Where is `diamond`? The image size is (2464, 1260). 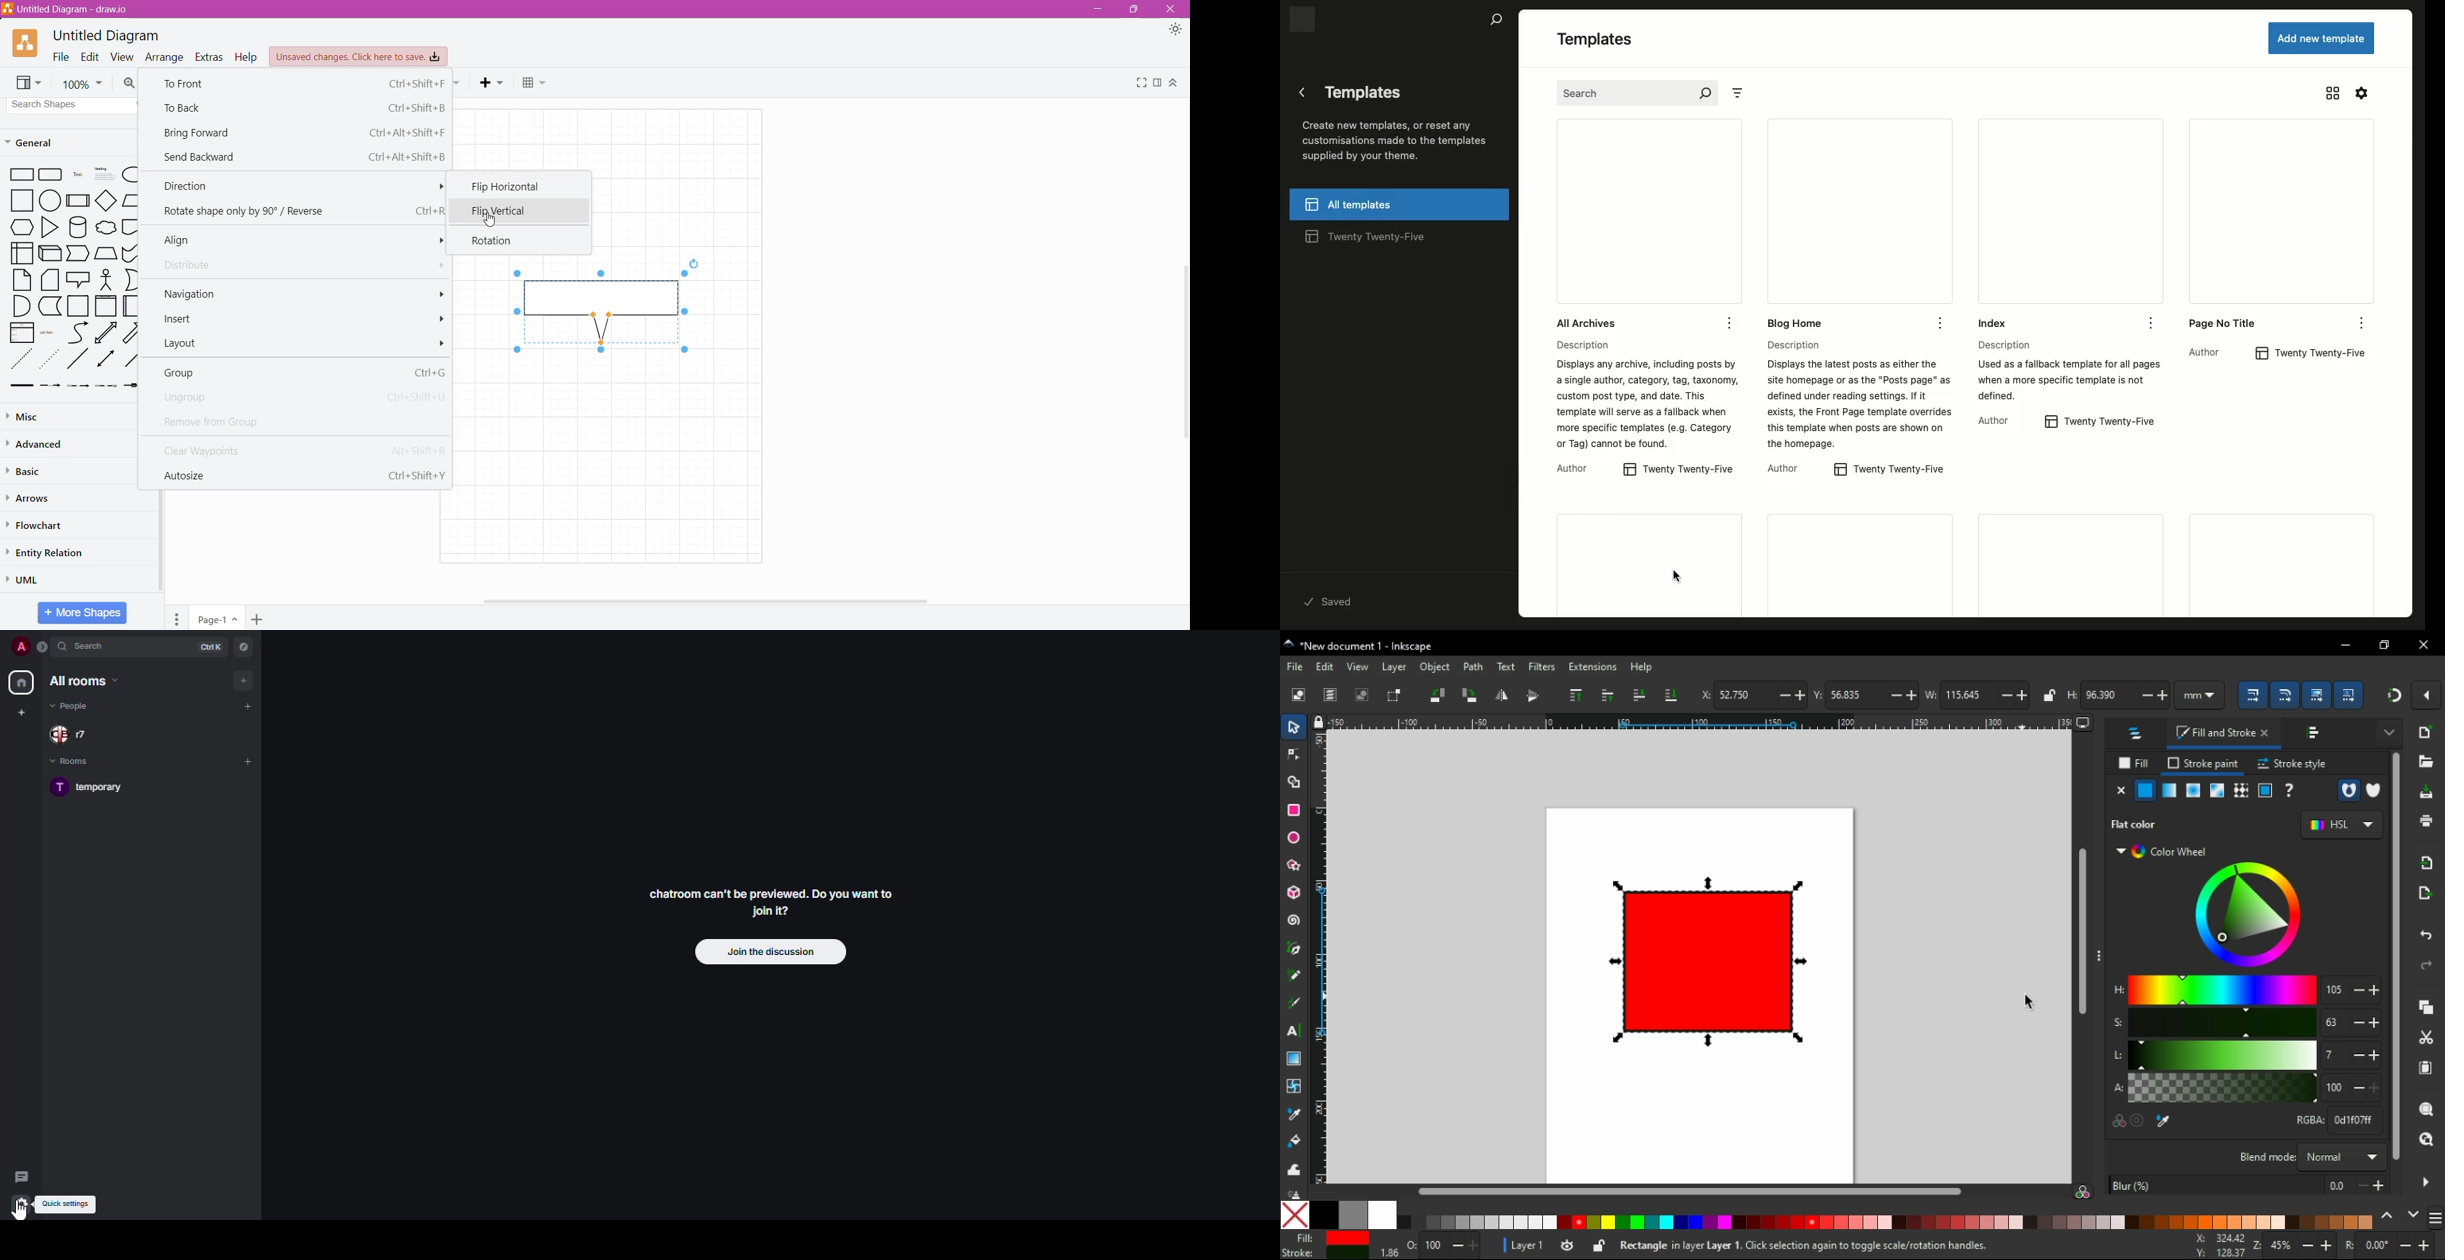 diamond is located at coordinates (105, 200).